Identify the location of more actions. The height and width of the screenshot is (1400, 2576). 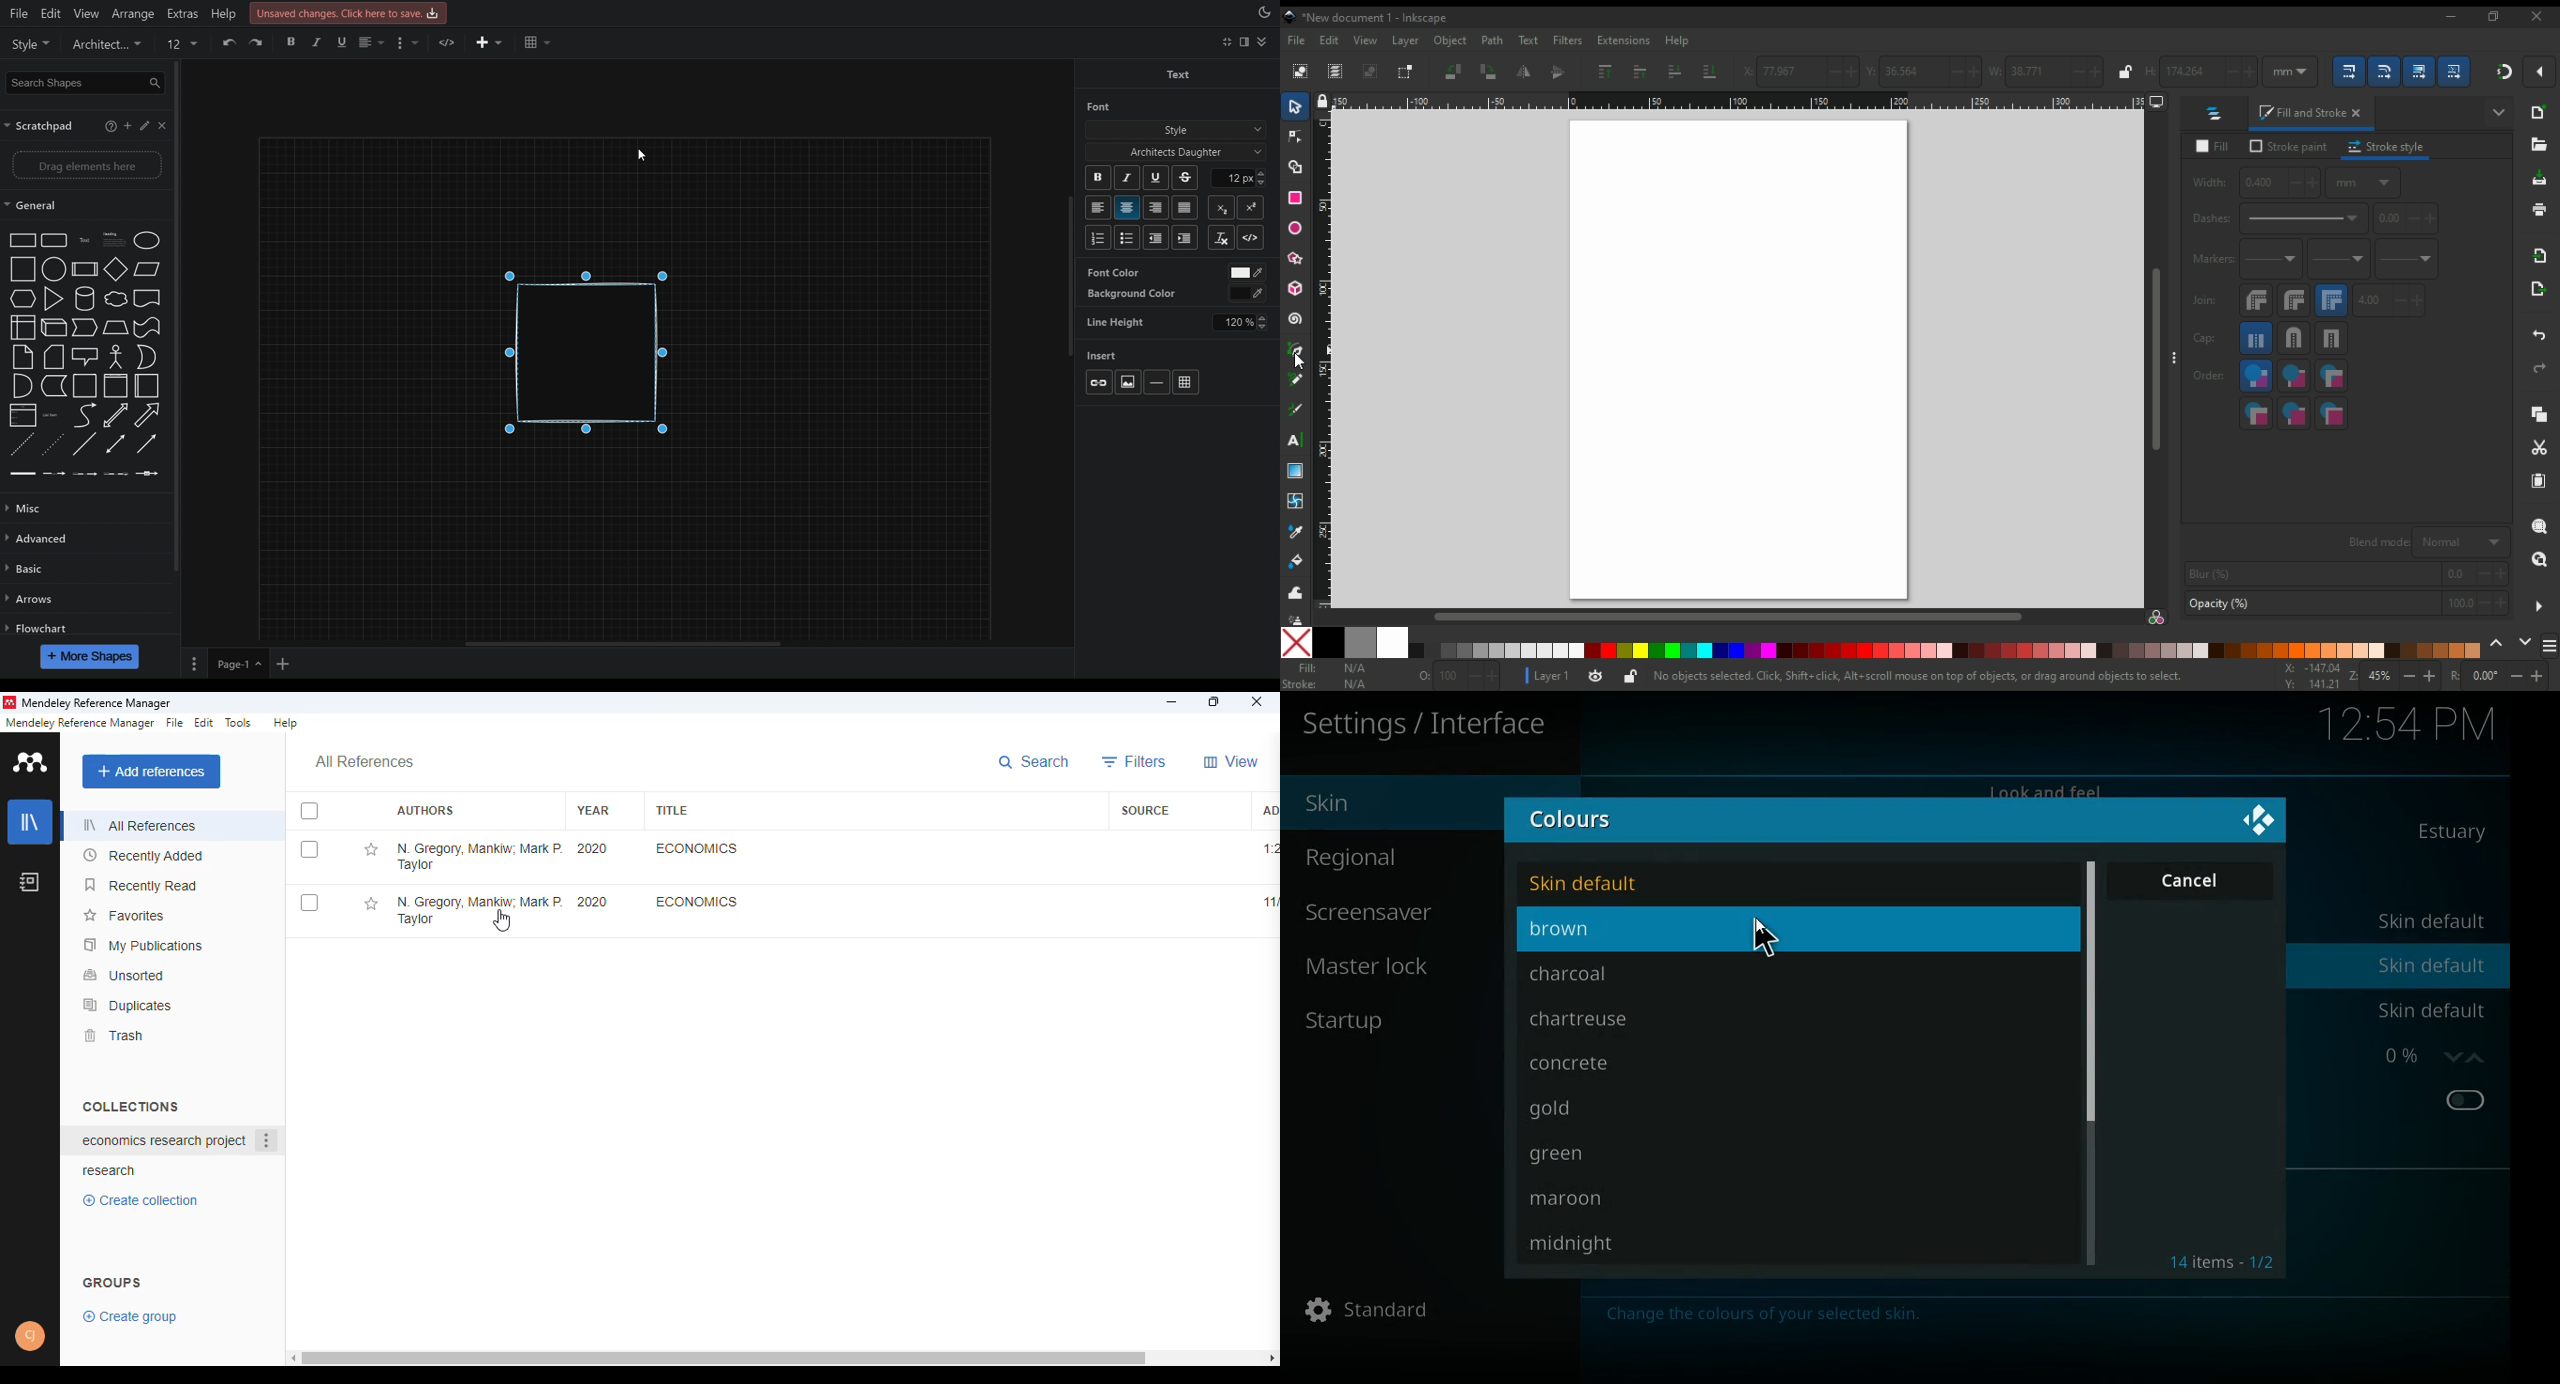
(267, 1141).